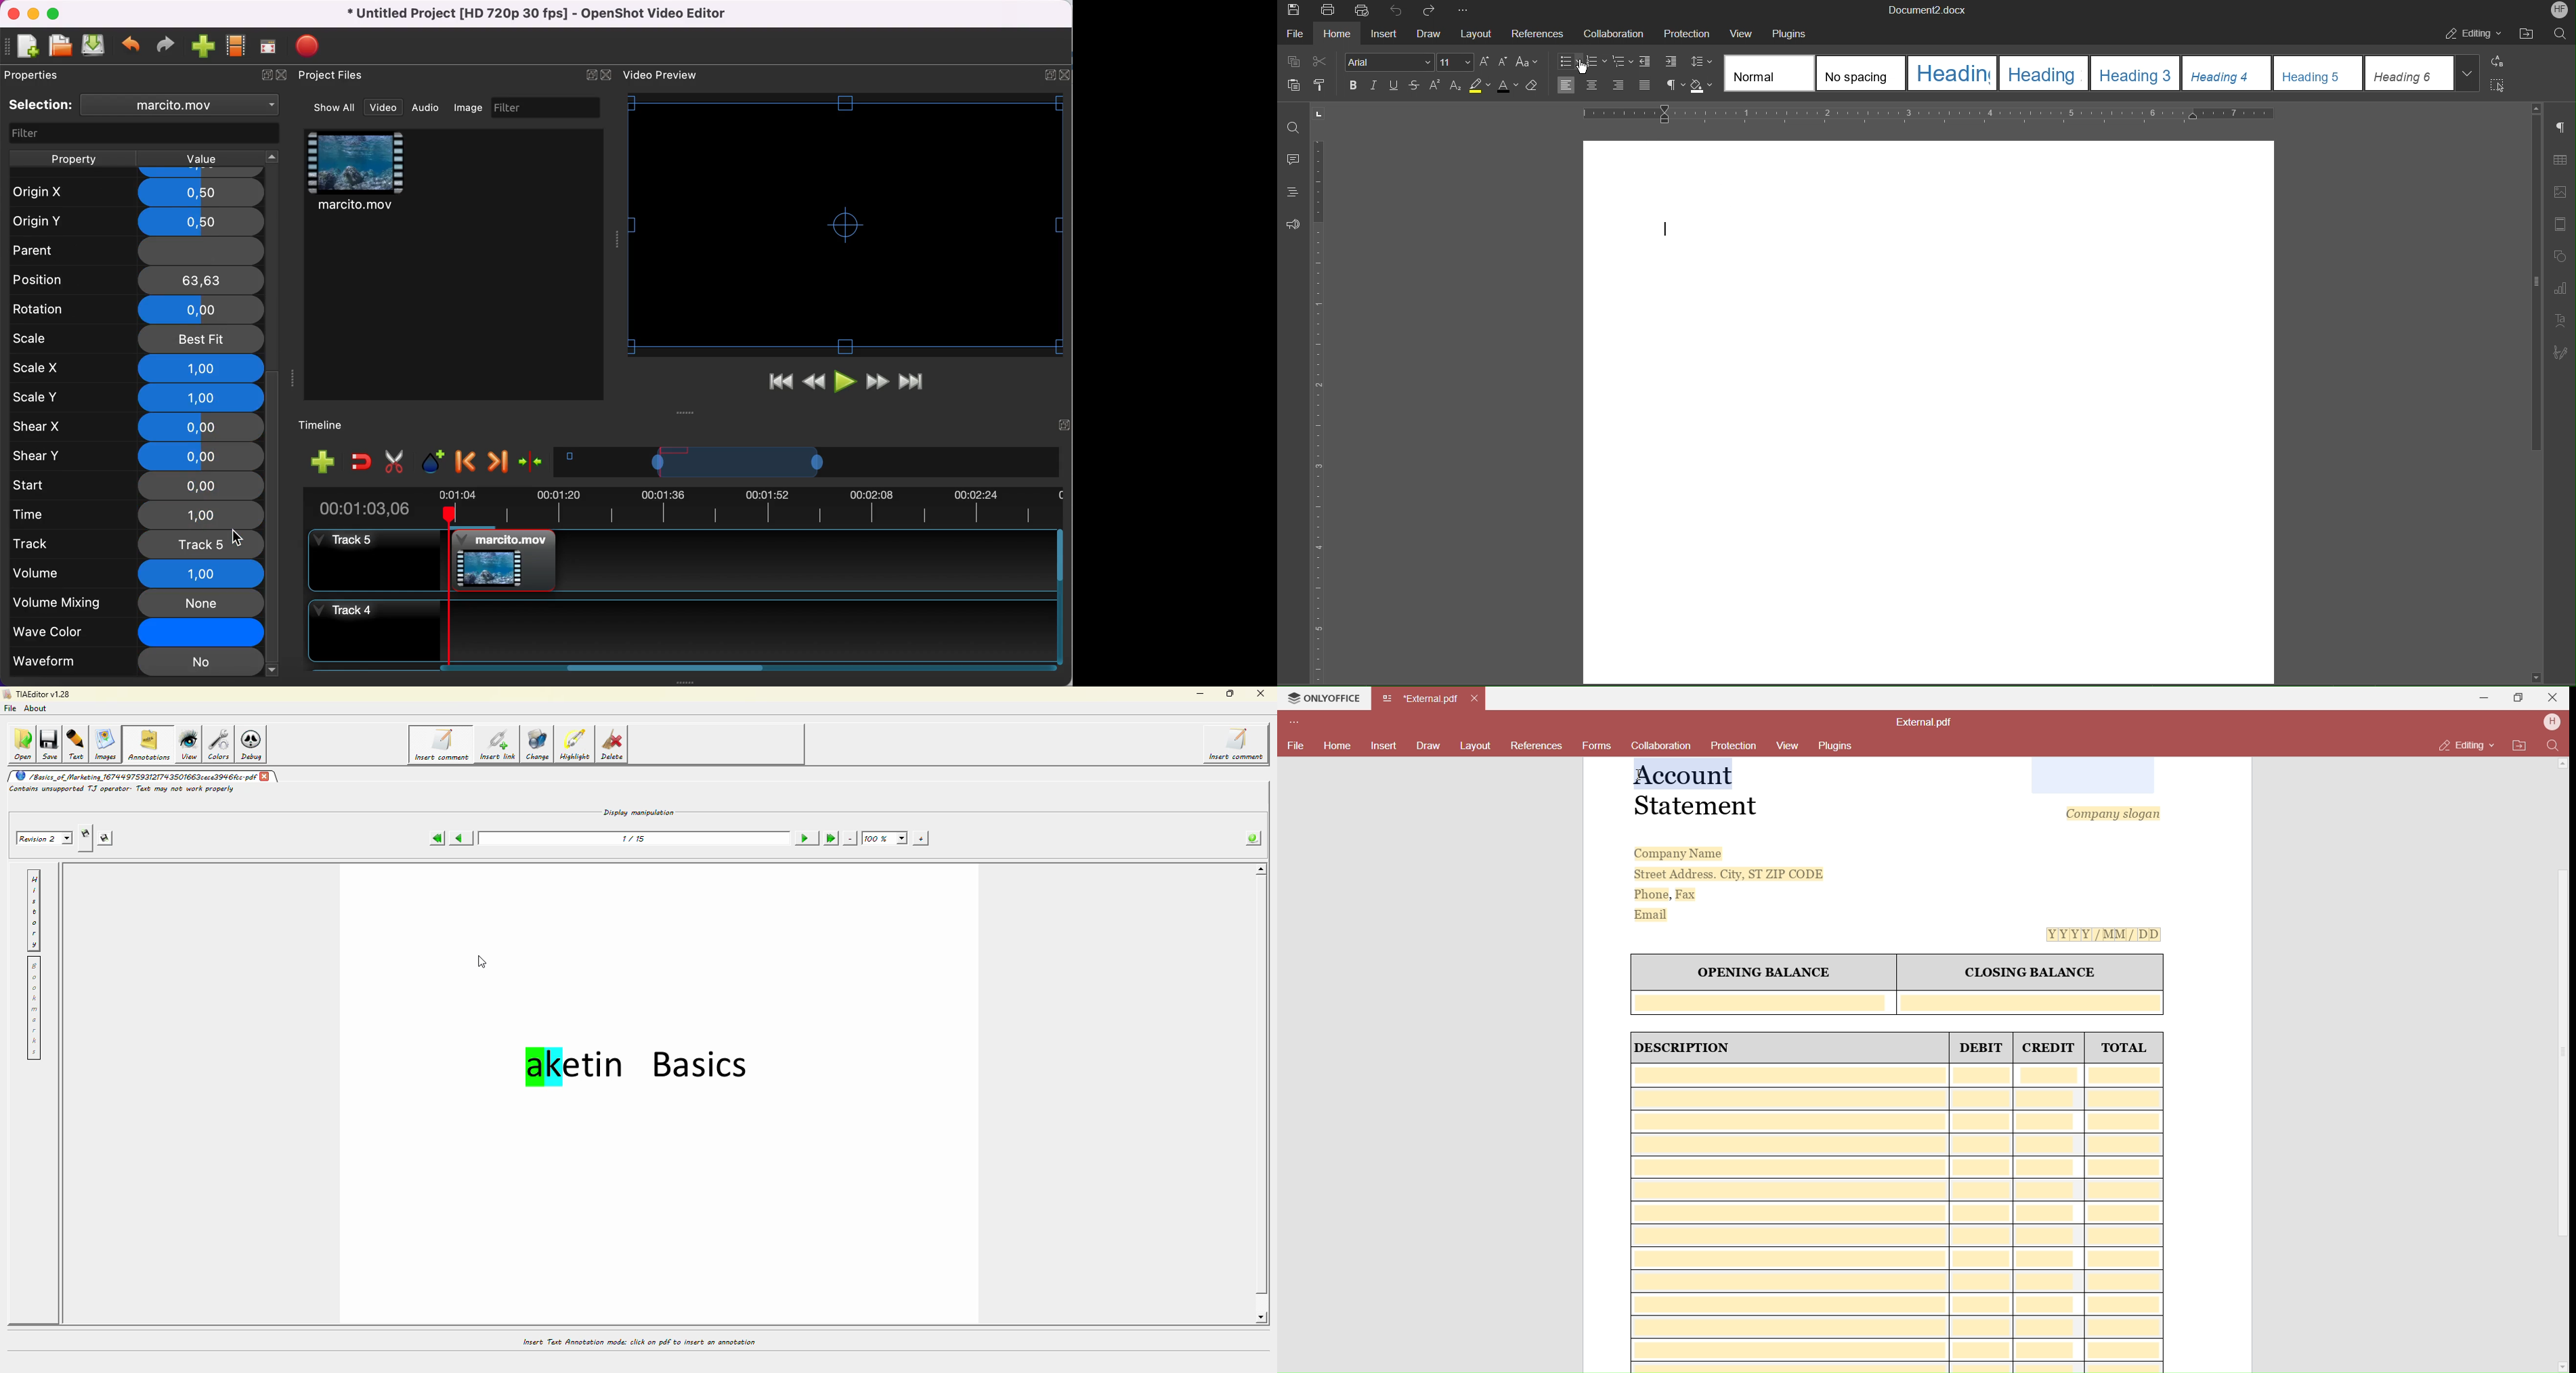 This screenshot has width=2576, height=1400. I want to click on Plugins, so click(1839, 744).